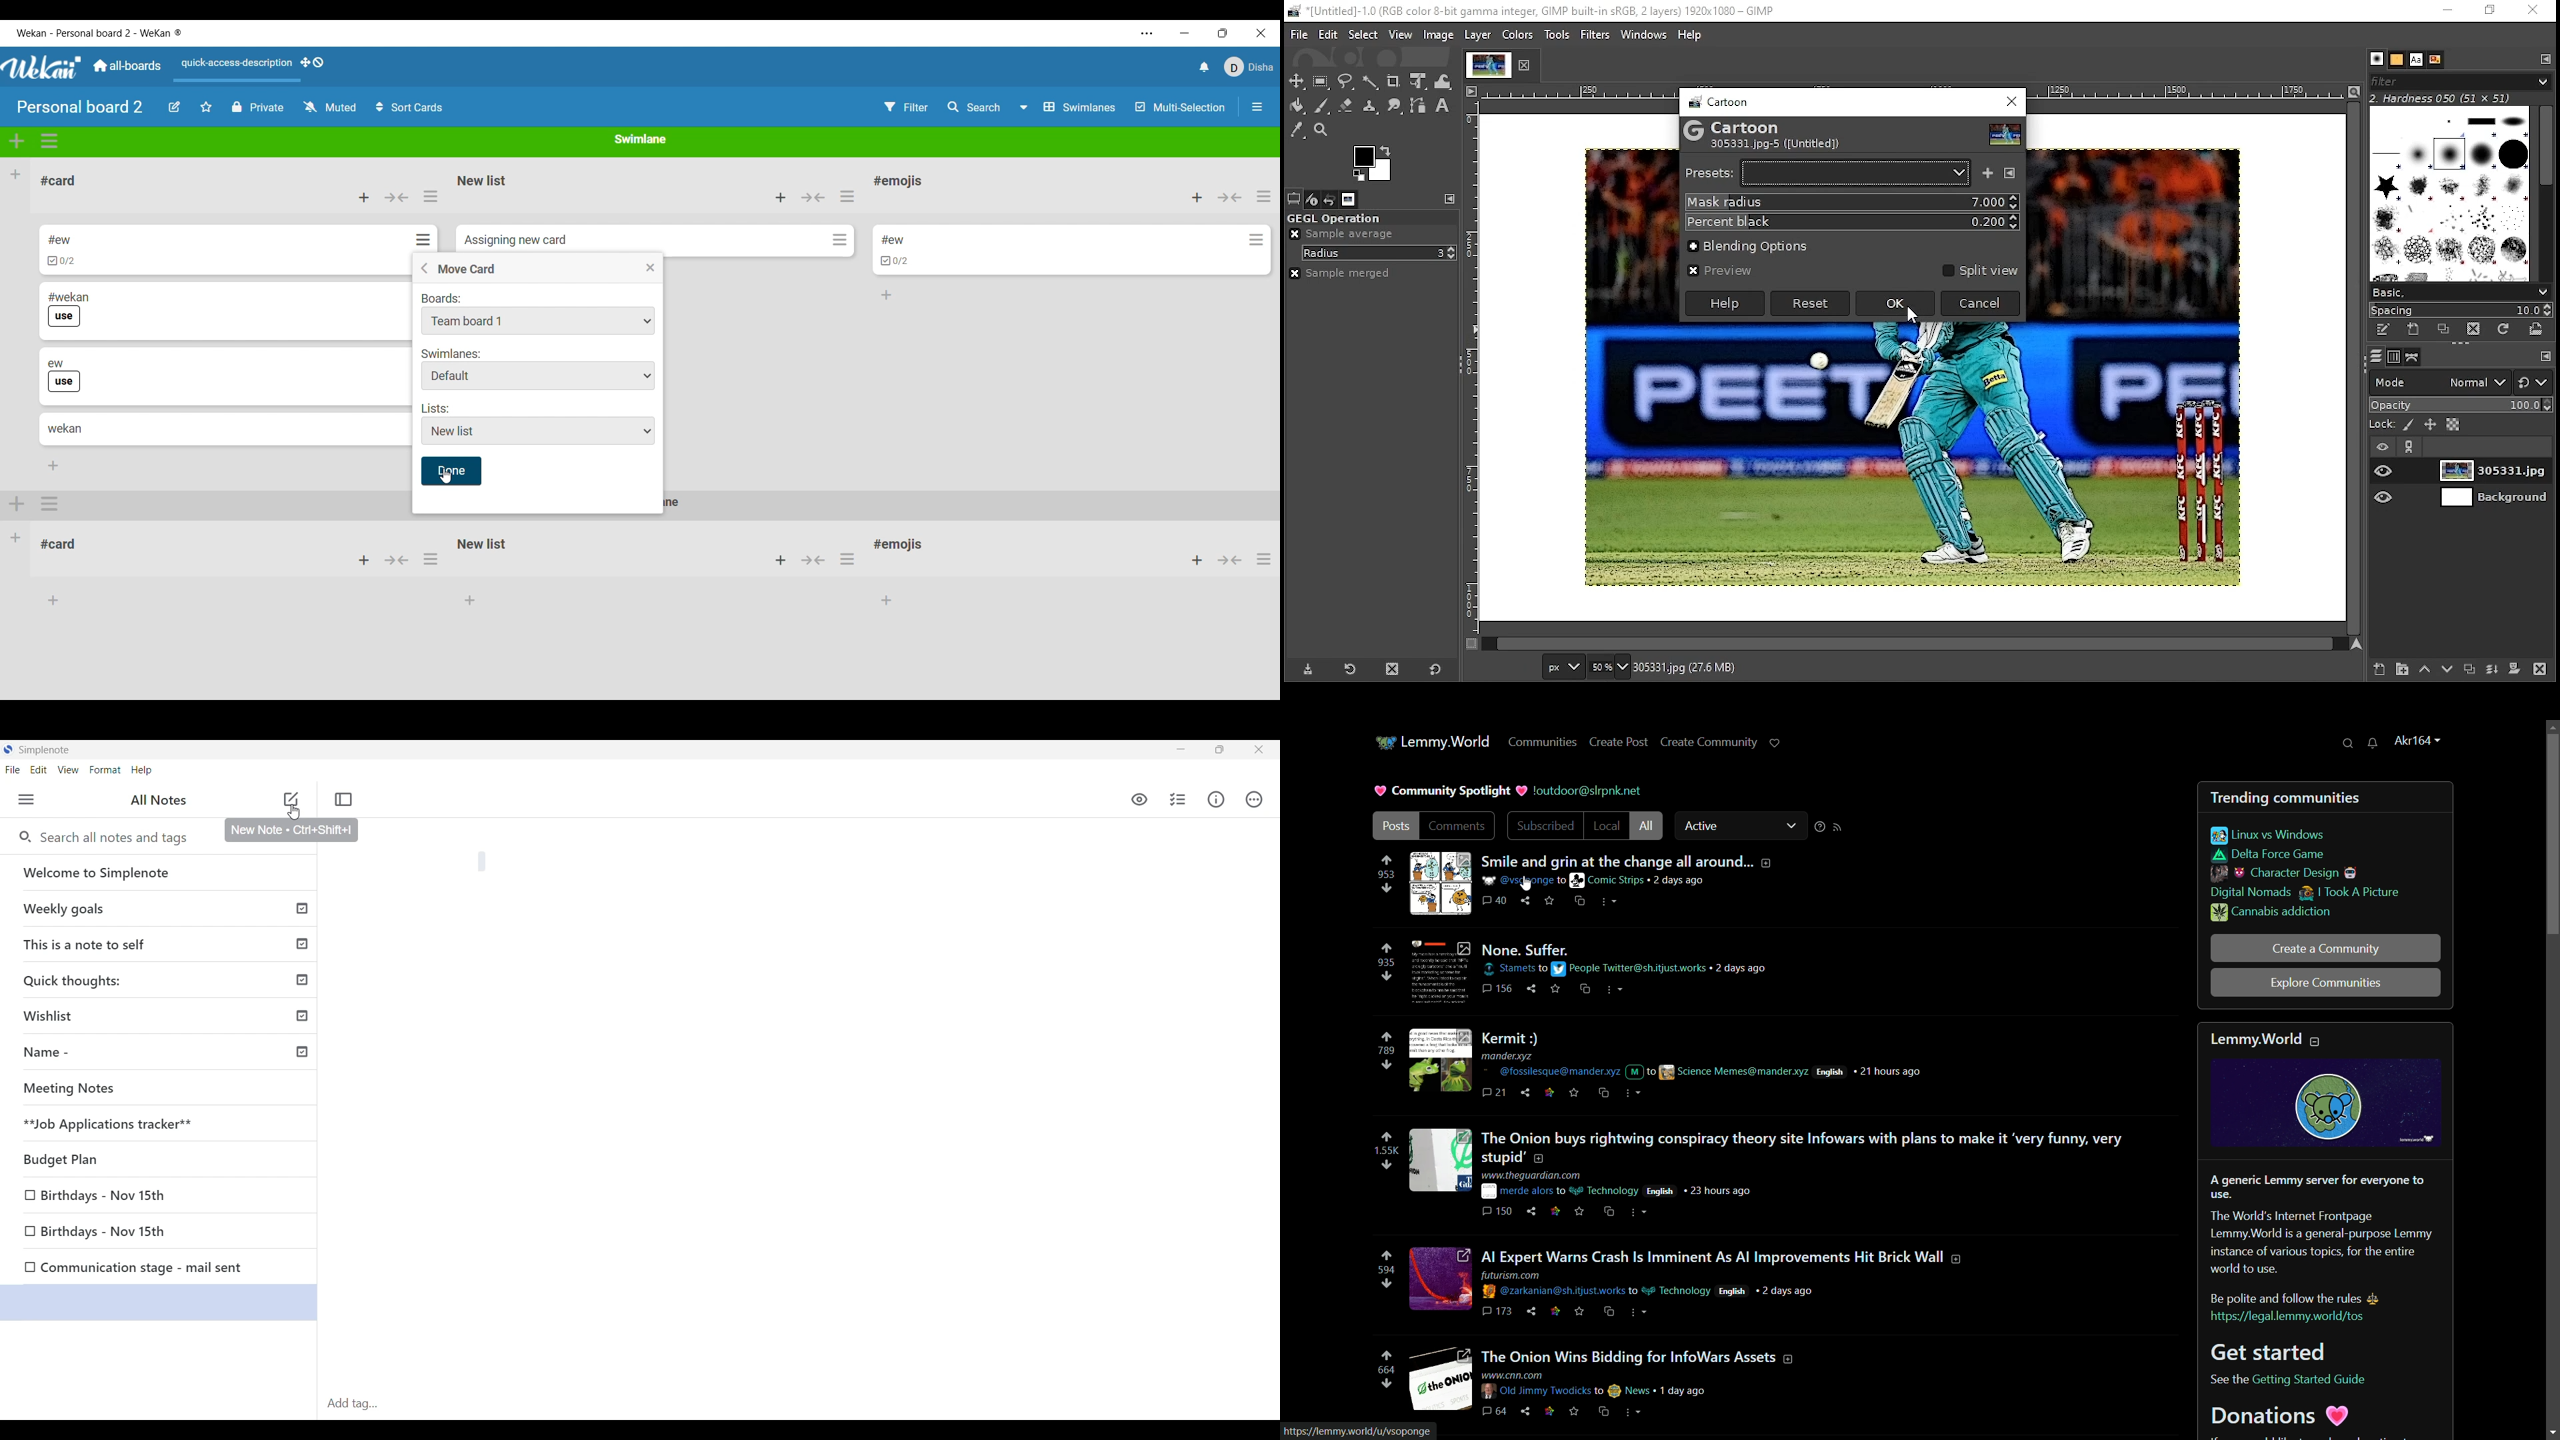 Image resolution: width=2576 pixels, height=1456 pixels. I want to click on link, so click(1559, 1211).